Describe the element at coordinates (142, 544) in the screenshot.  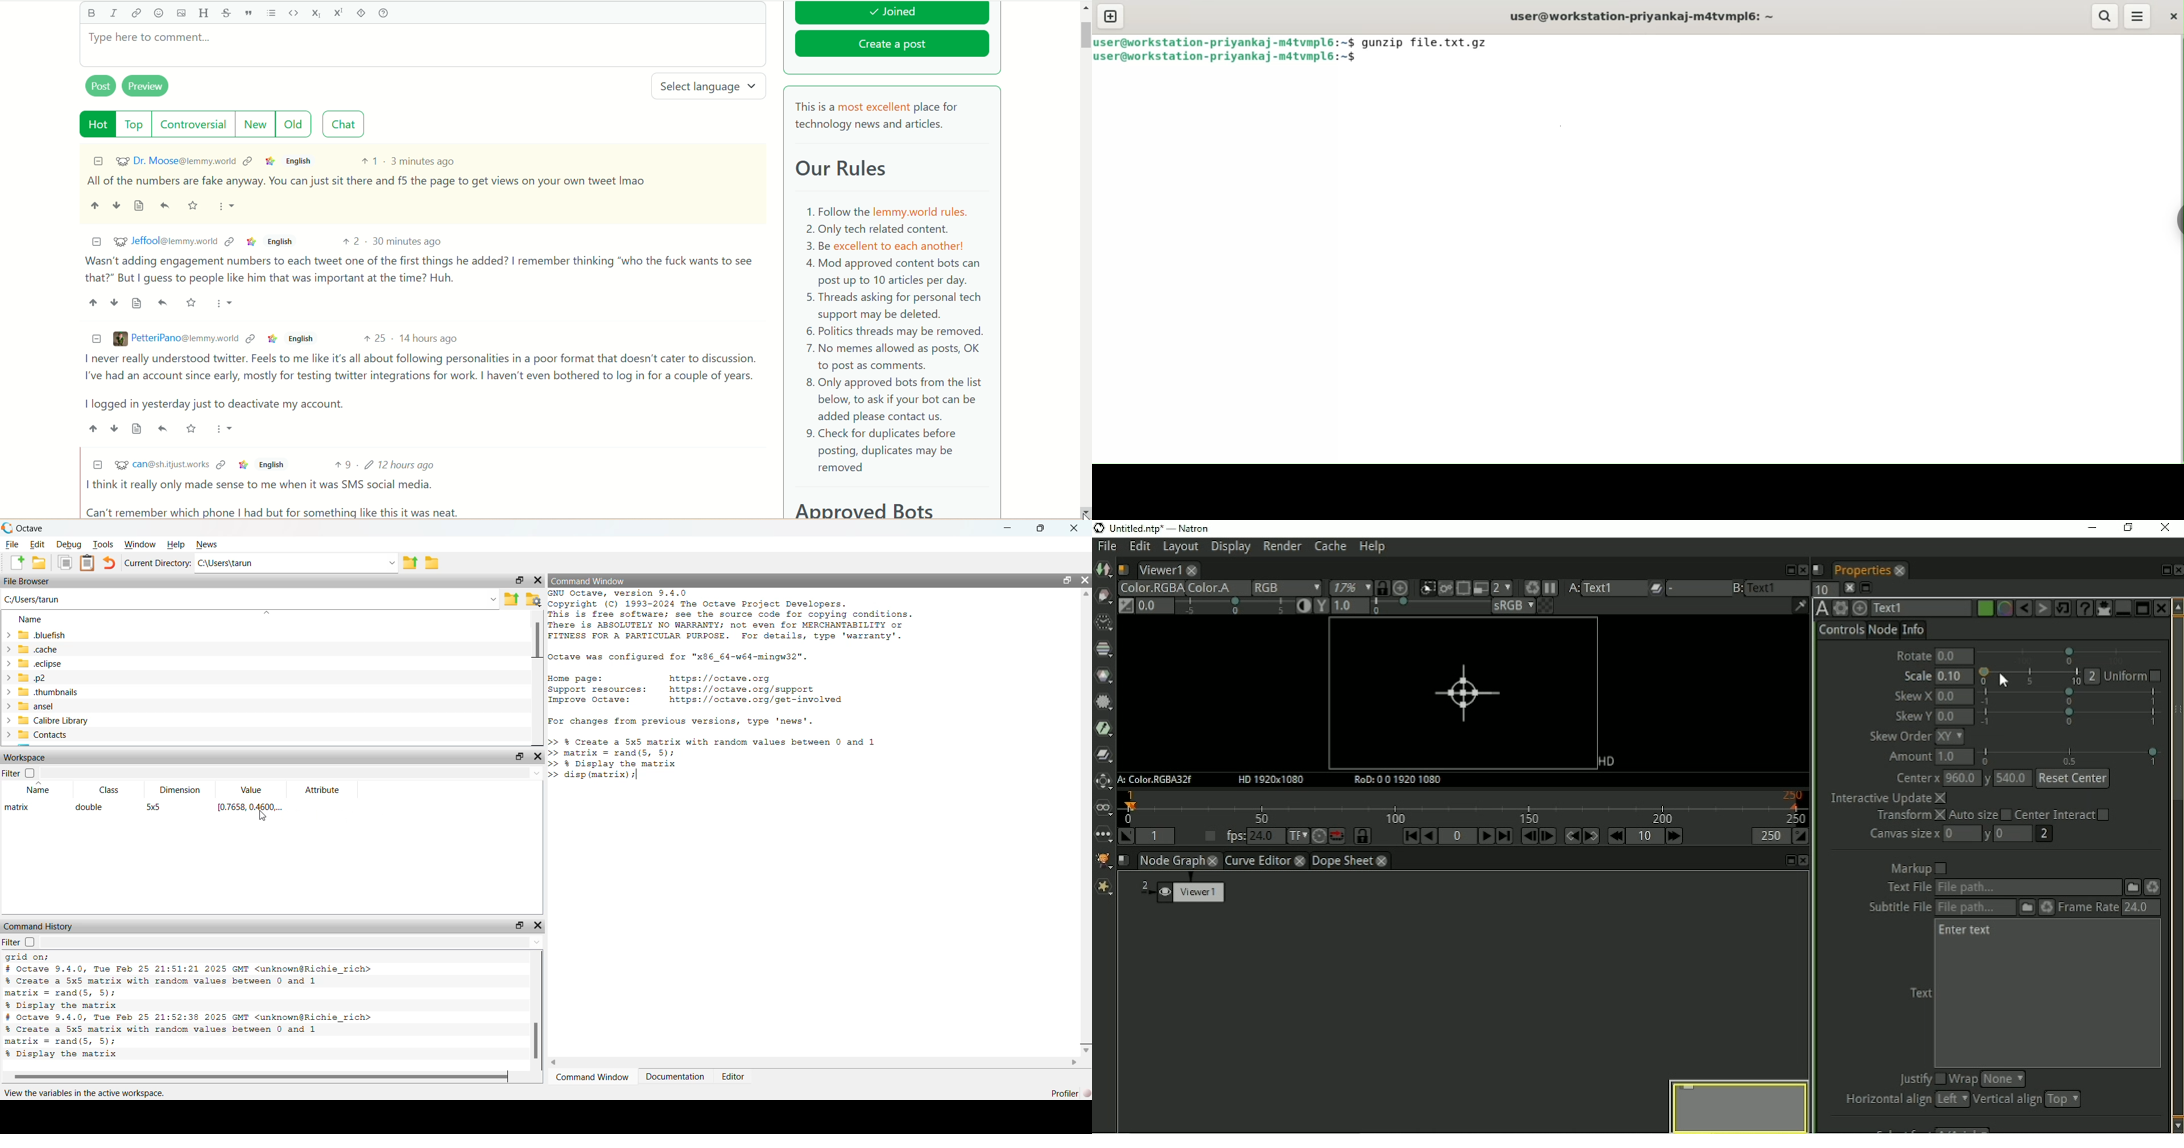
I see `Window` at that location.